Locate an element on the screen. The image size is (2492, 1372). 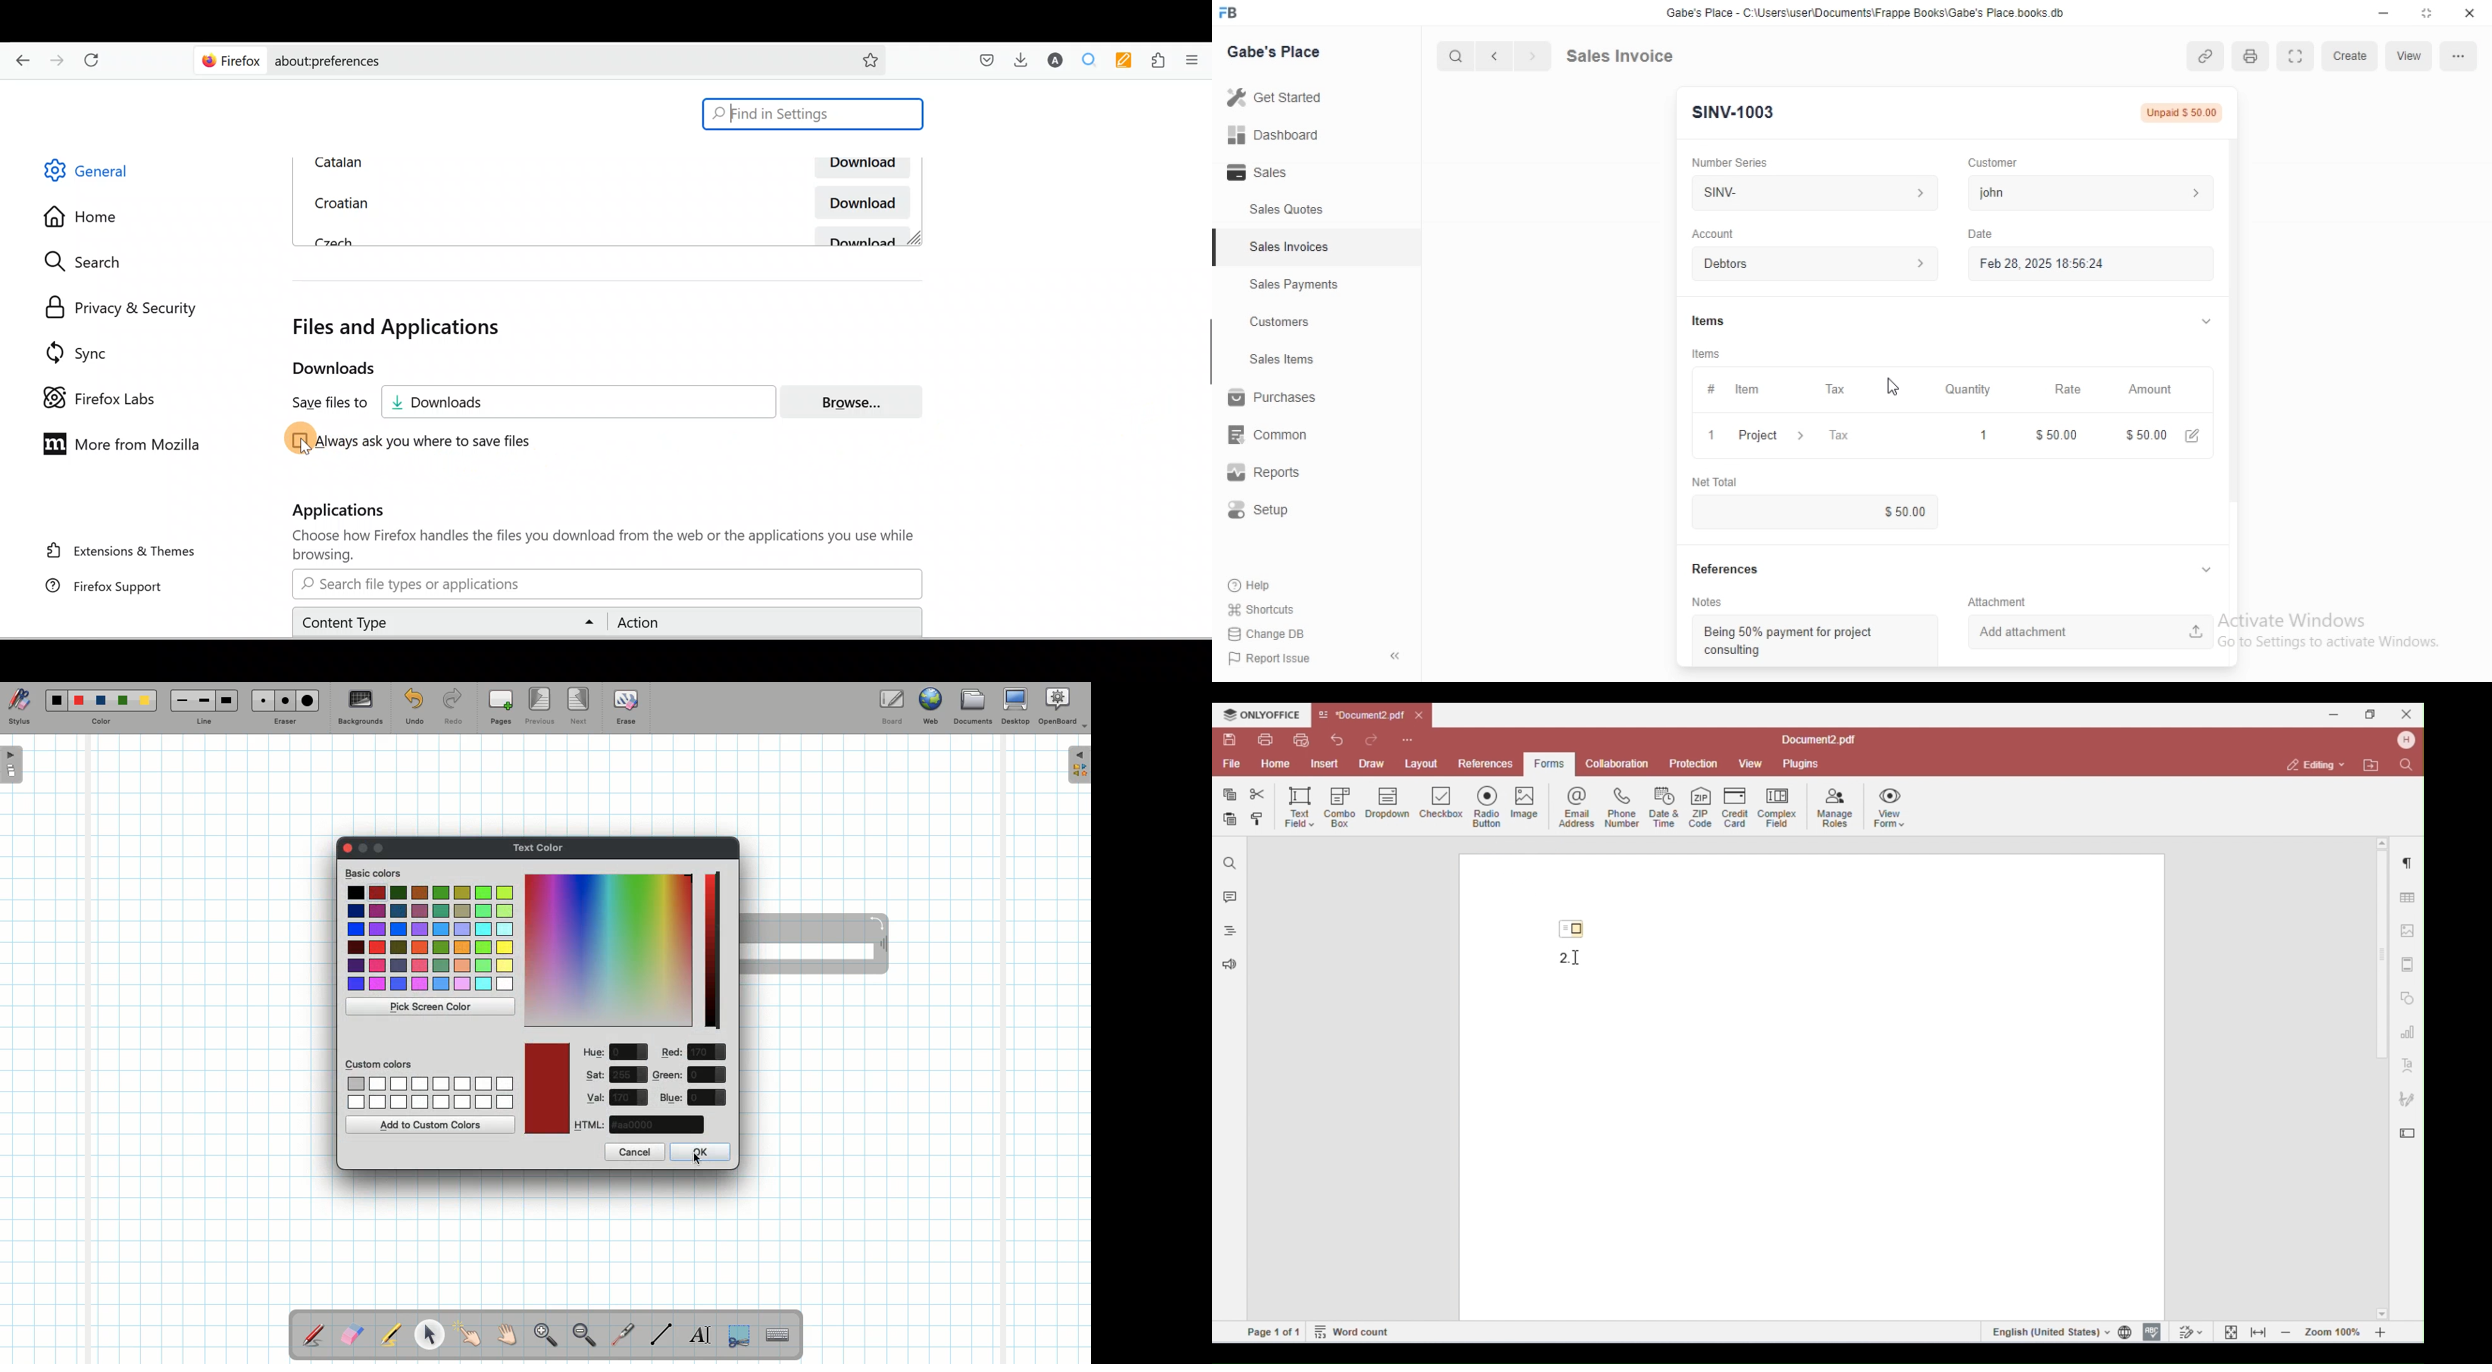
‘Net Total is located at coordinates (1716, 481).